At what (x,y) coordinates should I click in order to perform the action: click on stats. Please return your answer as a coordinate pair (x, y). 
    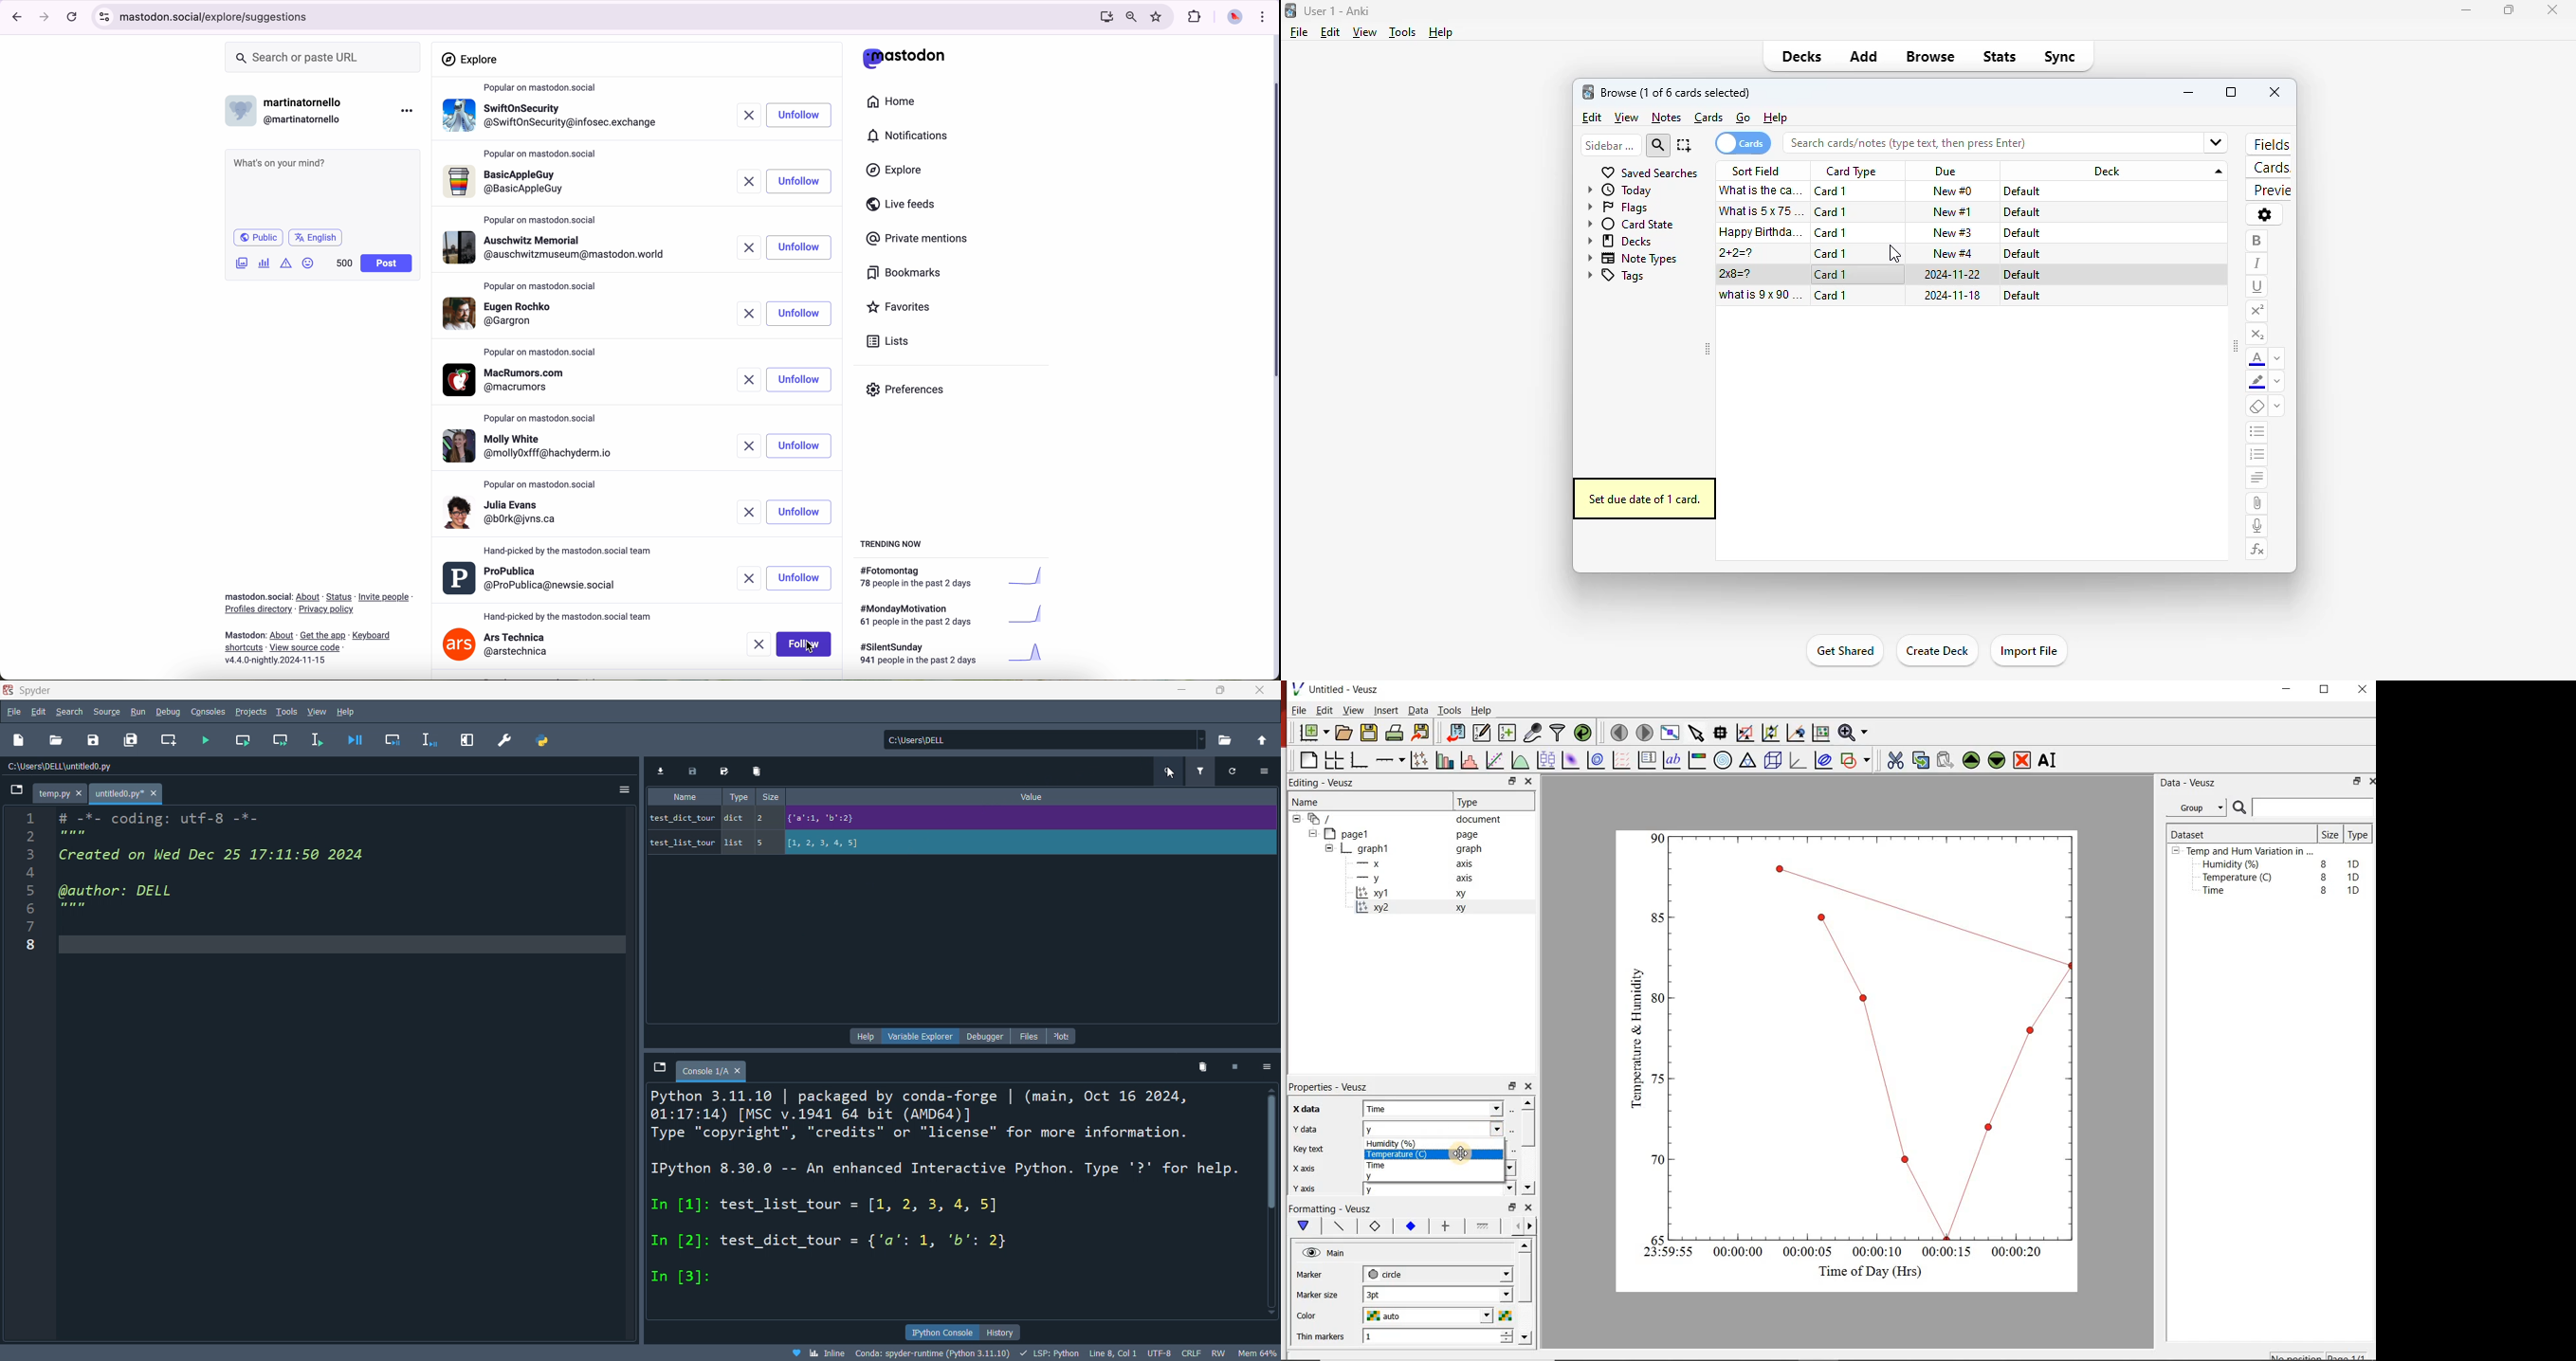
    Looking at the image, I should click on (2000, 56).